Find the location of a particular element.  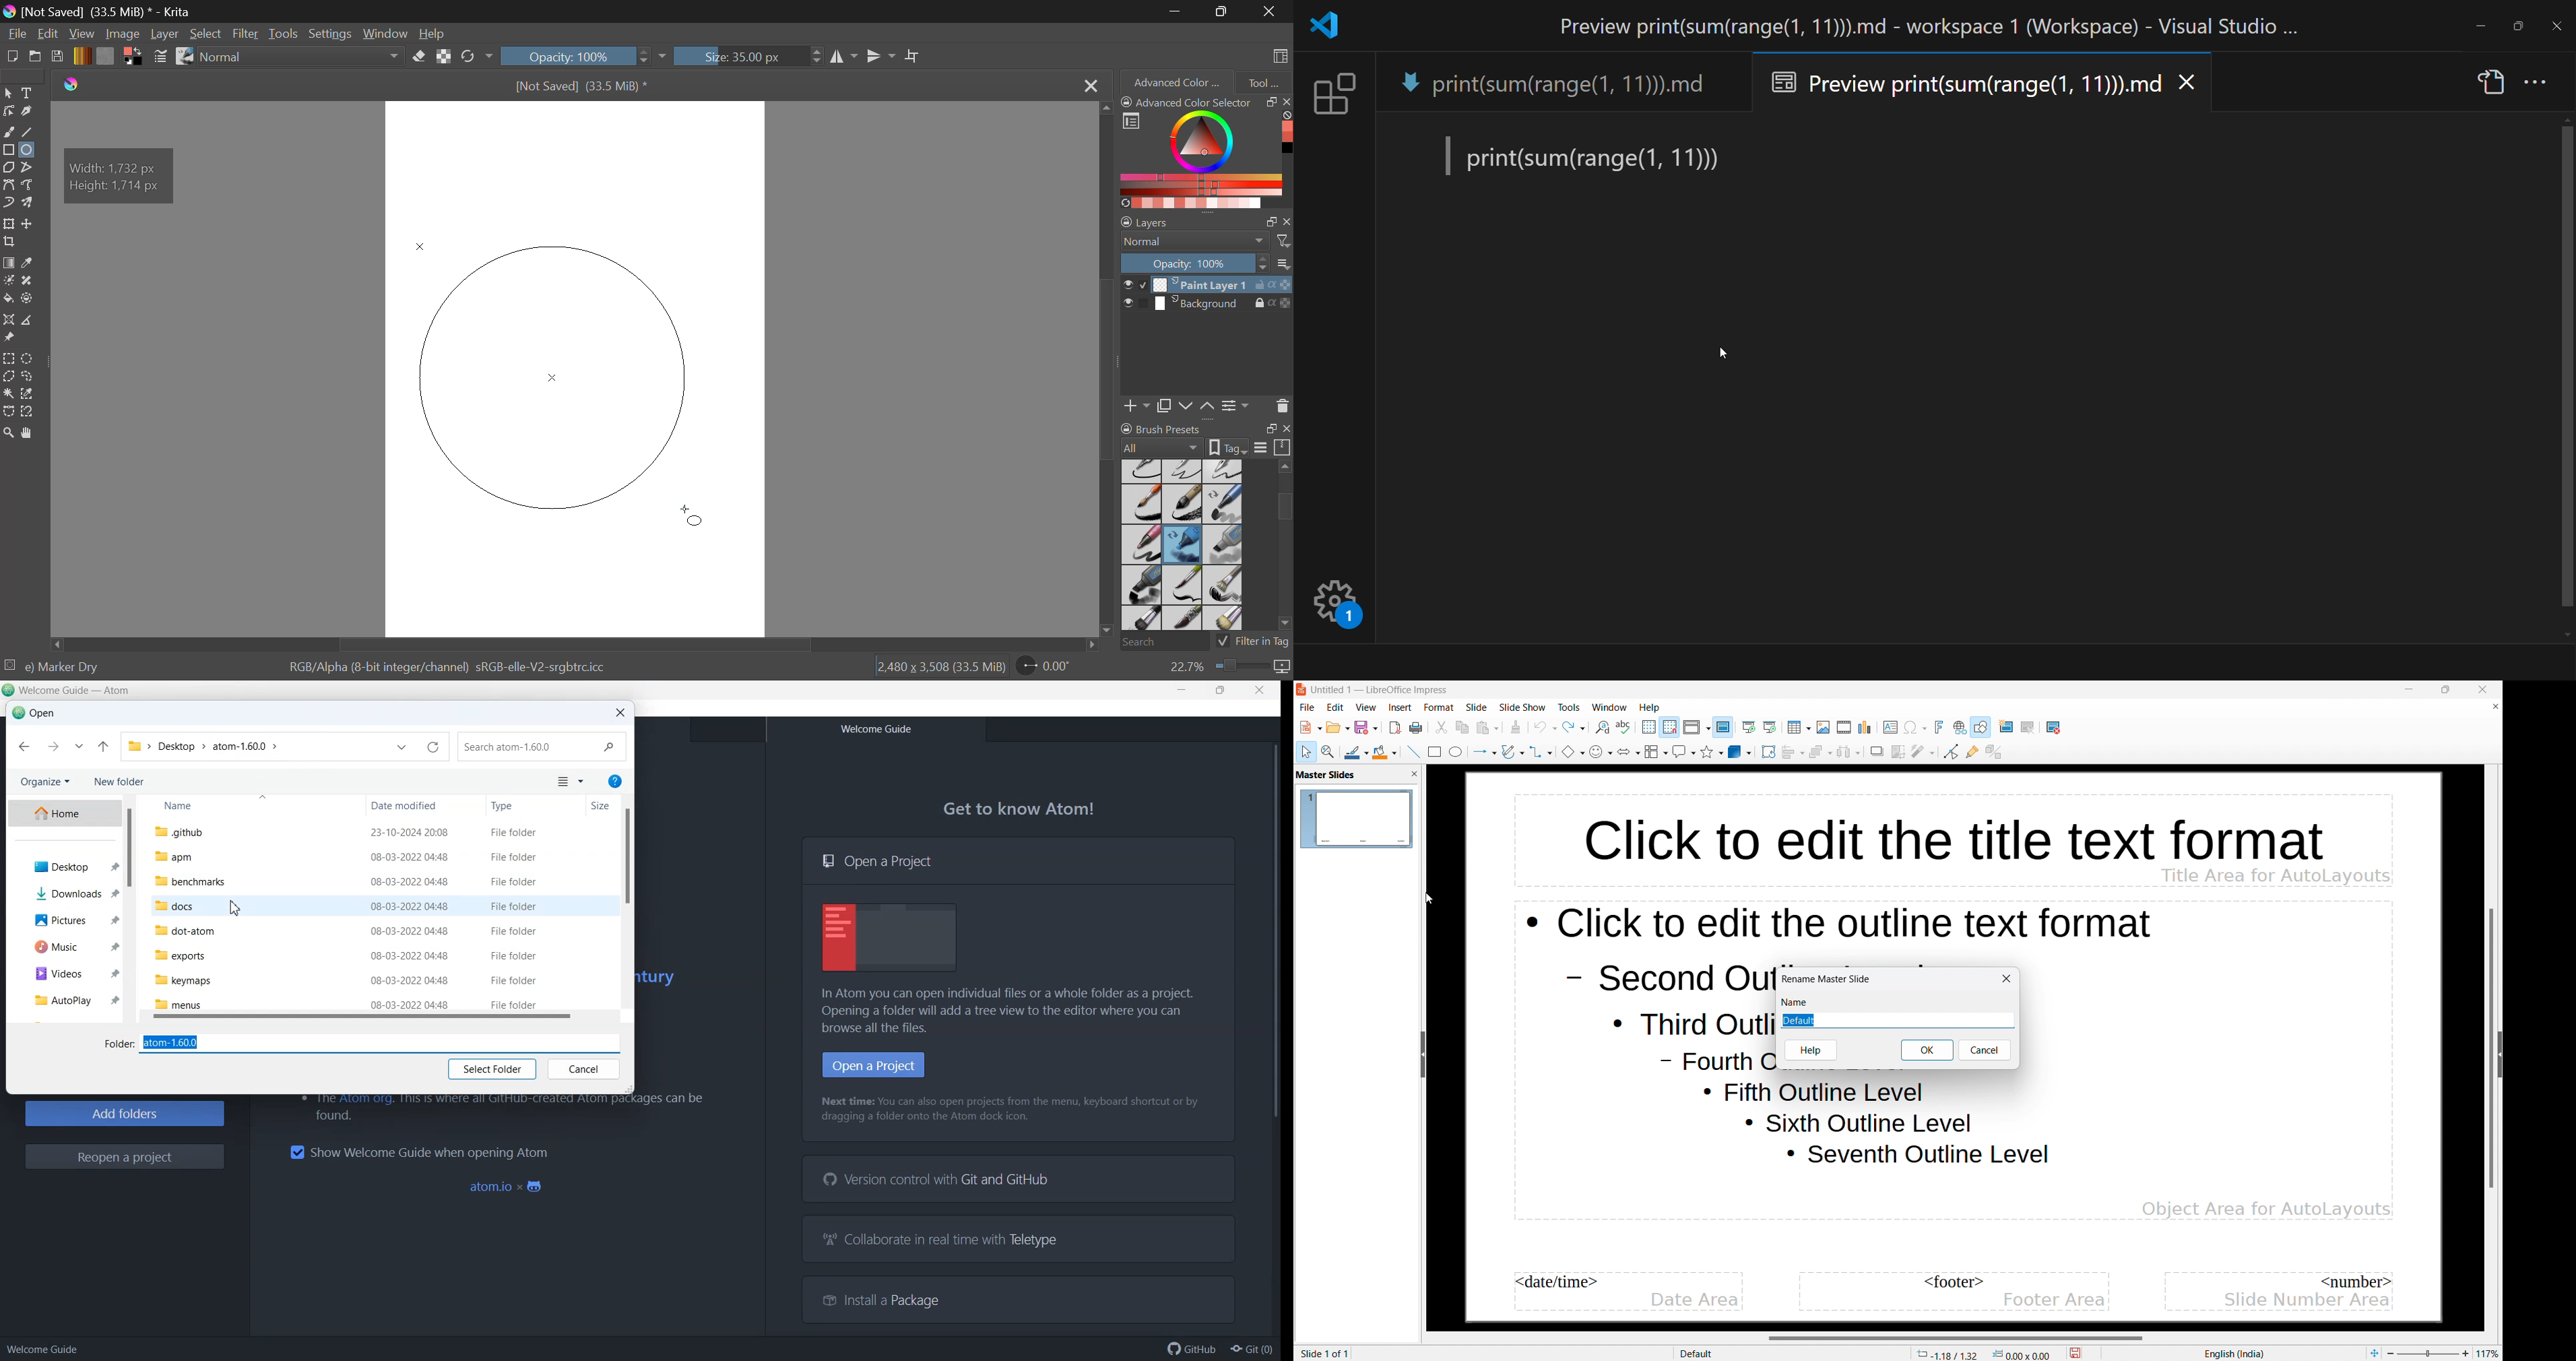

Open is located at coordinates (36, 58).